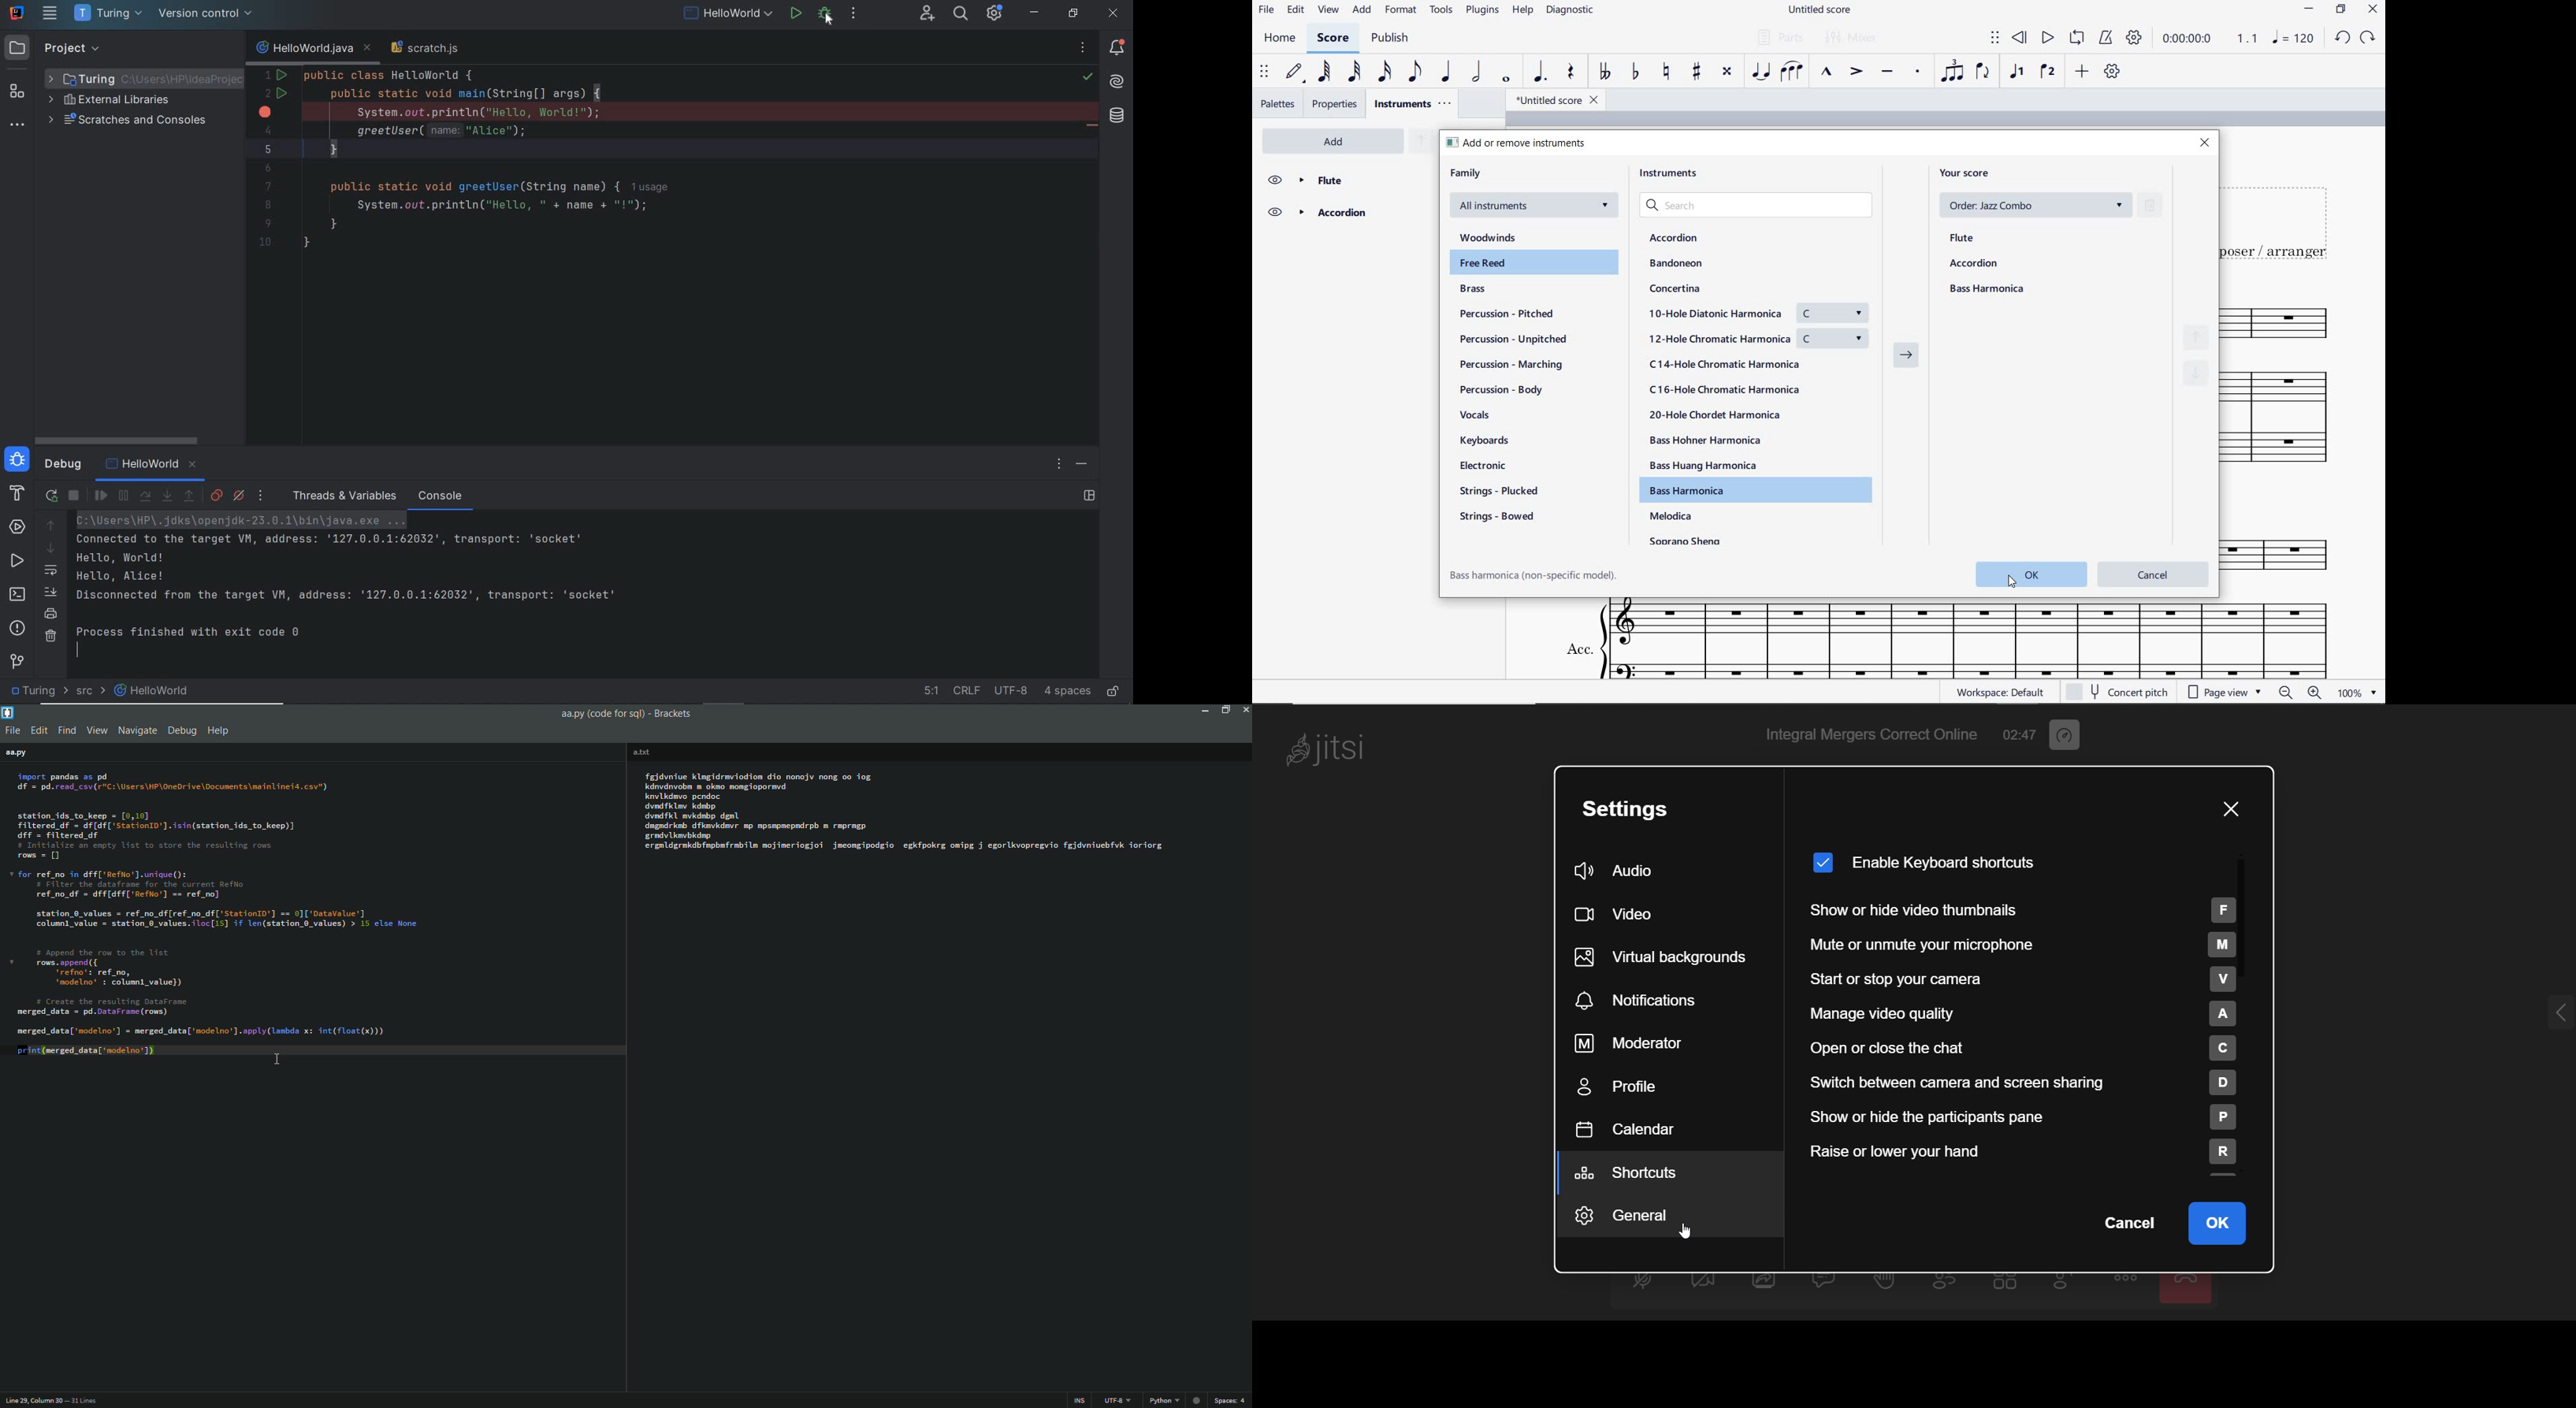 The width and height of the screenshot is (2576, 1428). Describe the element at coordinates (2022, 38) in the screenshot. I see `rewind` at that location.